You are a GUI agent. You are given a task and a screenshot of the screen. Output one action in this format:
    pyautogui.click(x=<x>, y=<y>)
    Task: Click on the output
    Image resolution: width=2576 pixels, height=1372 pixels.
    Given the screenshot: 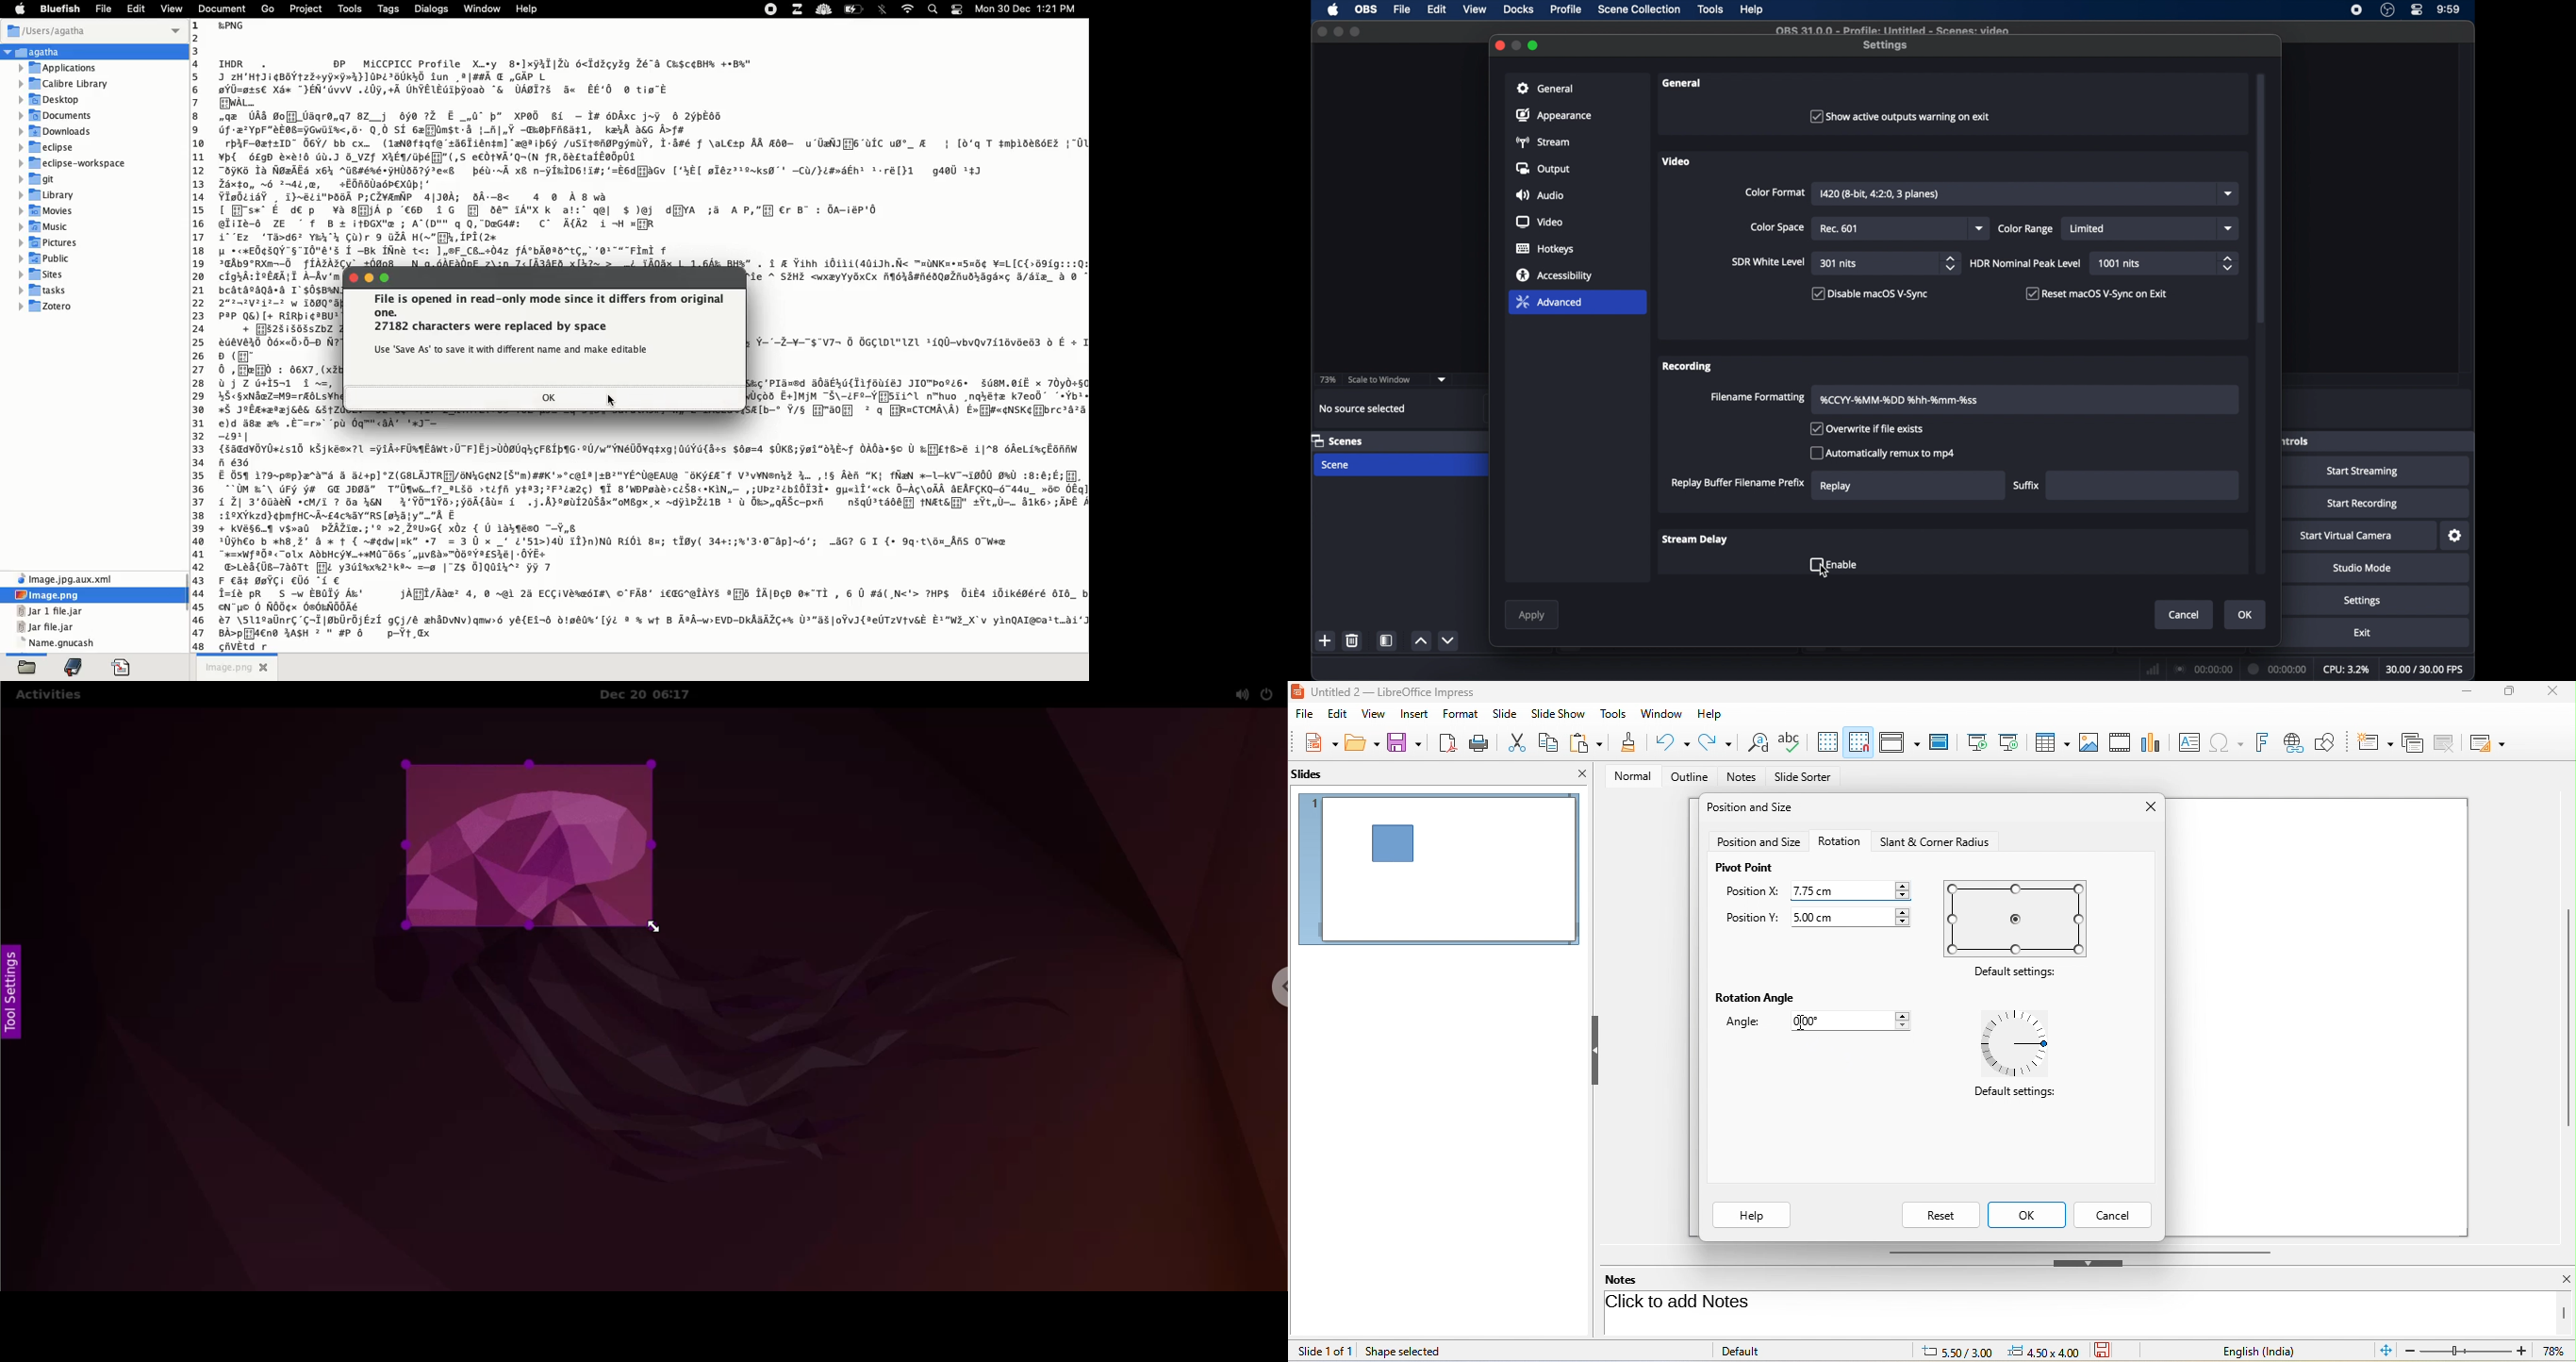 What is the action you would take?
    pyautogui.click(x=1543, y=168)
    